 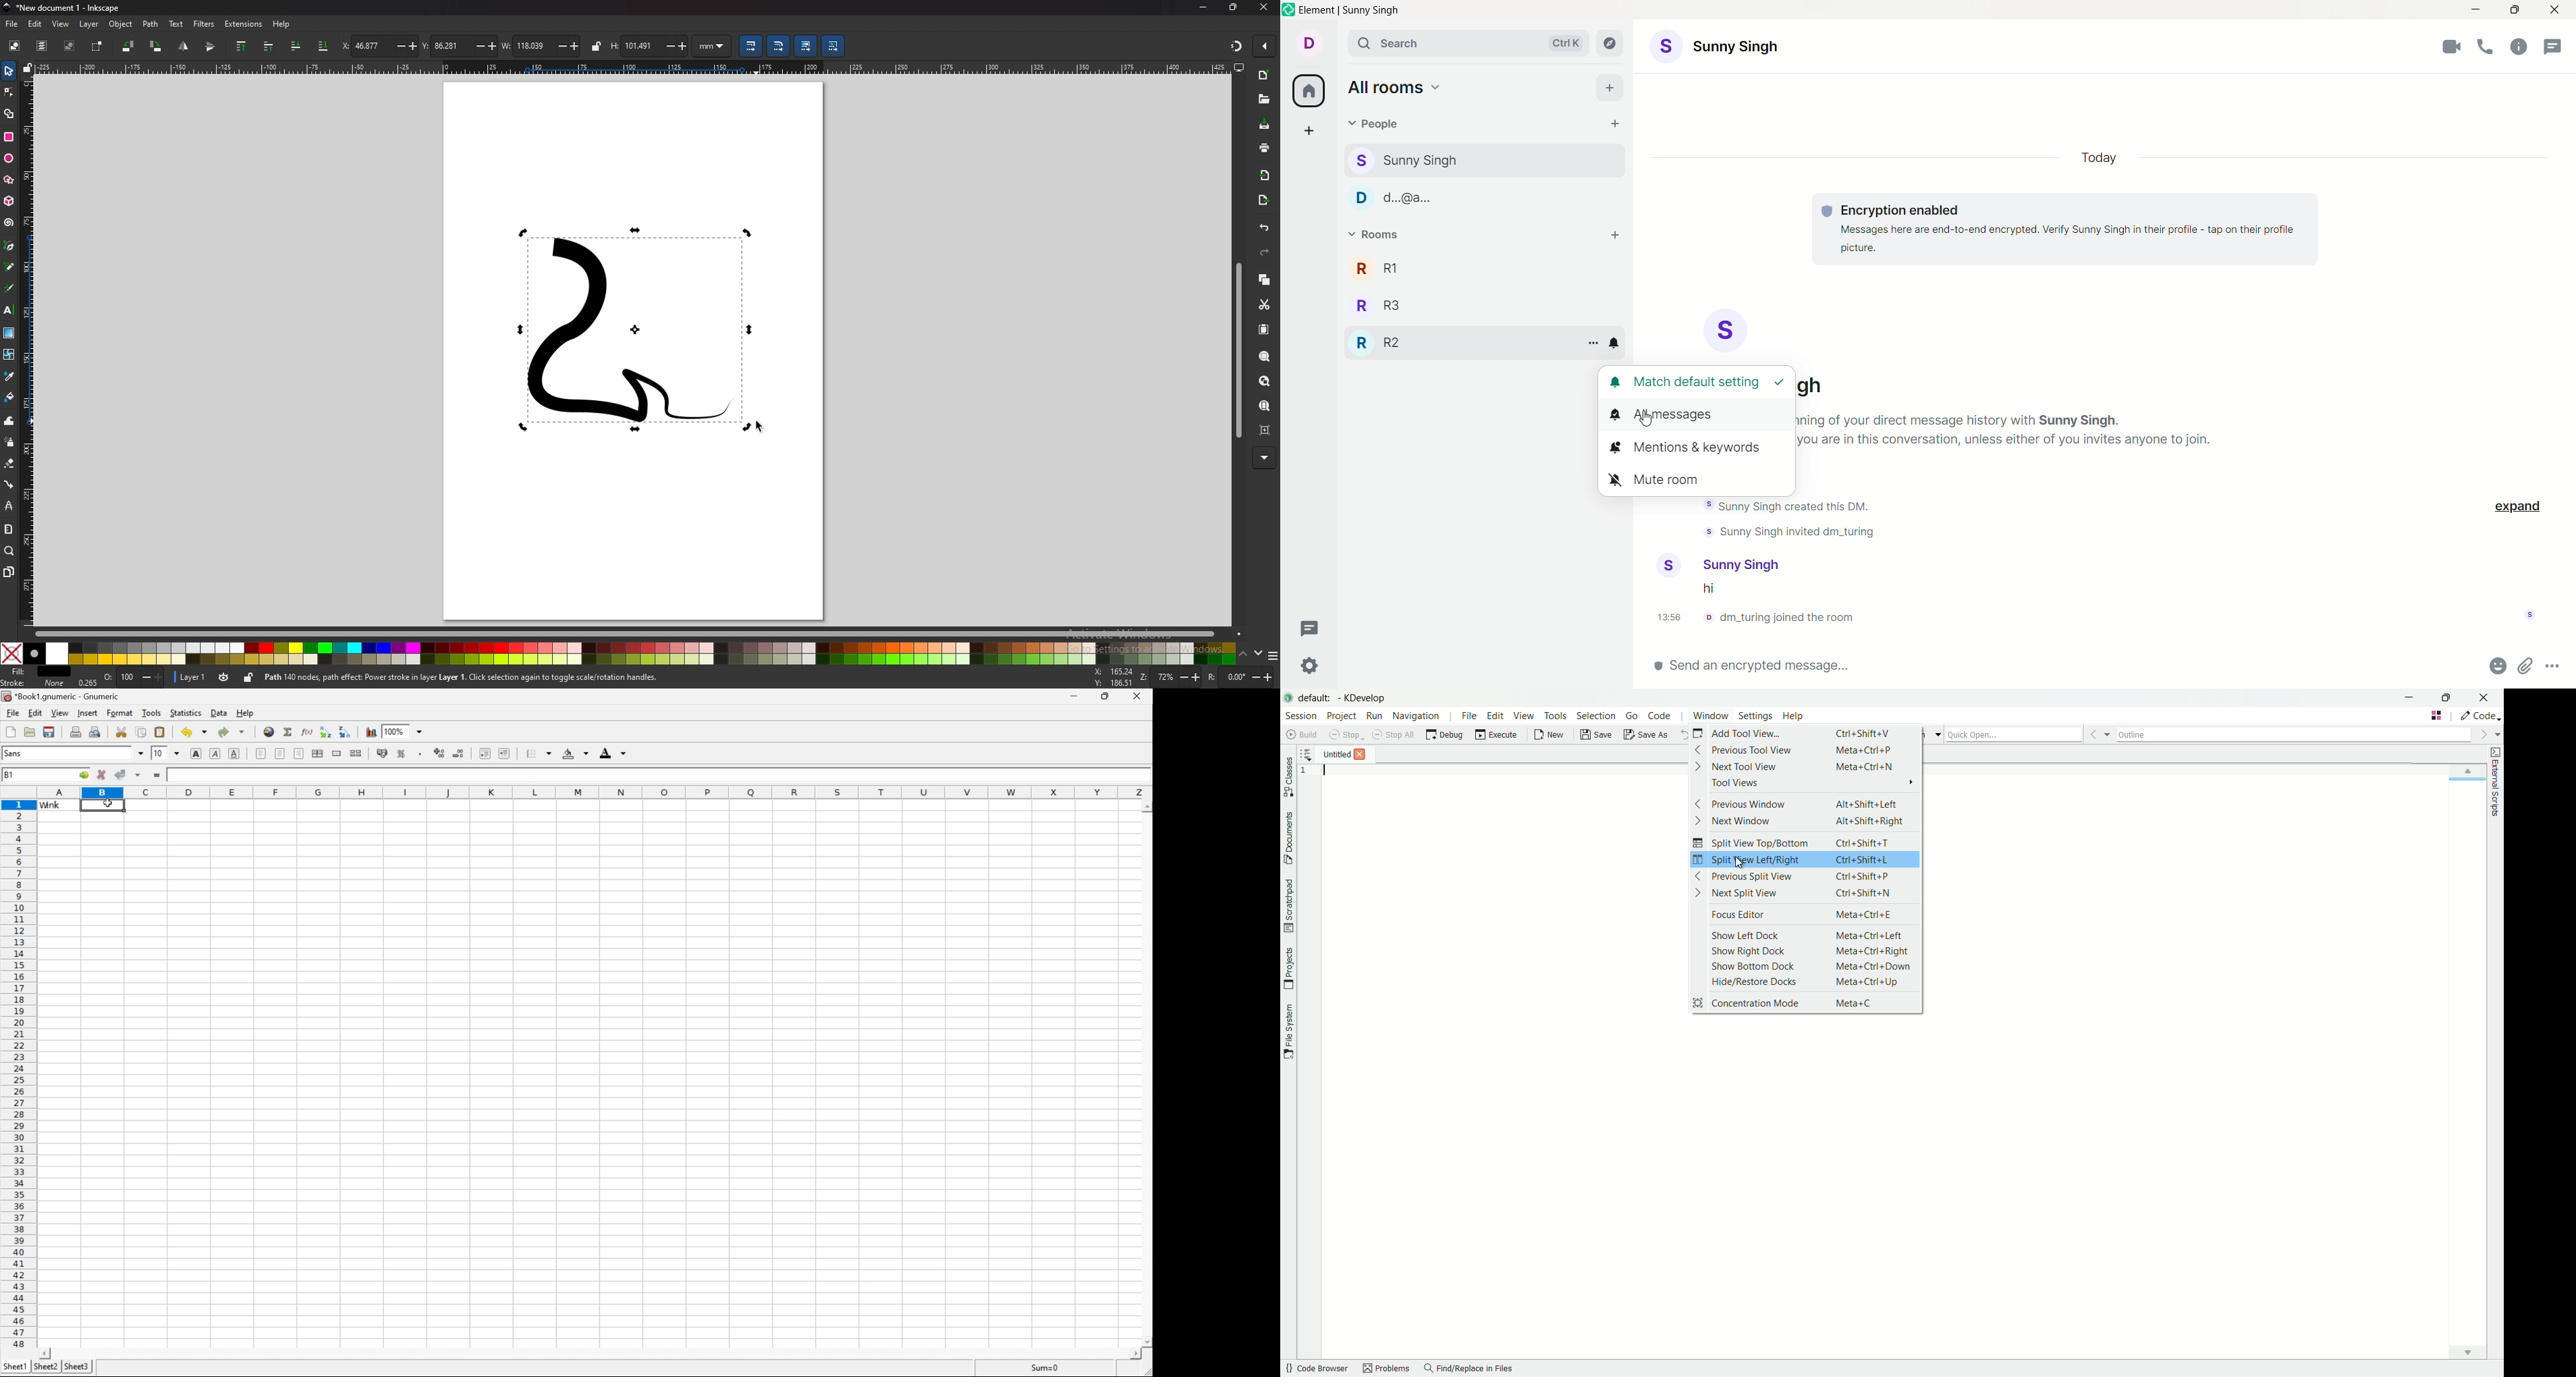 I want to click on voice call, so click(x=2488, y=48).